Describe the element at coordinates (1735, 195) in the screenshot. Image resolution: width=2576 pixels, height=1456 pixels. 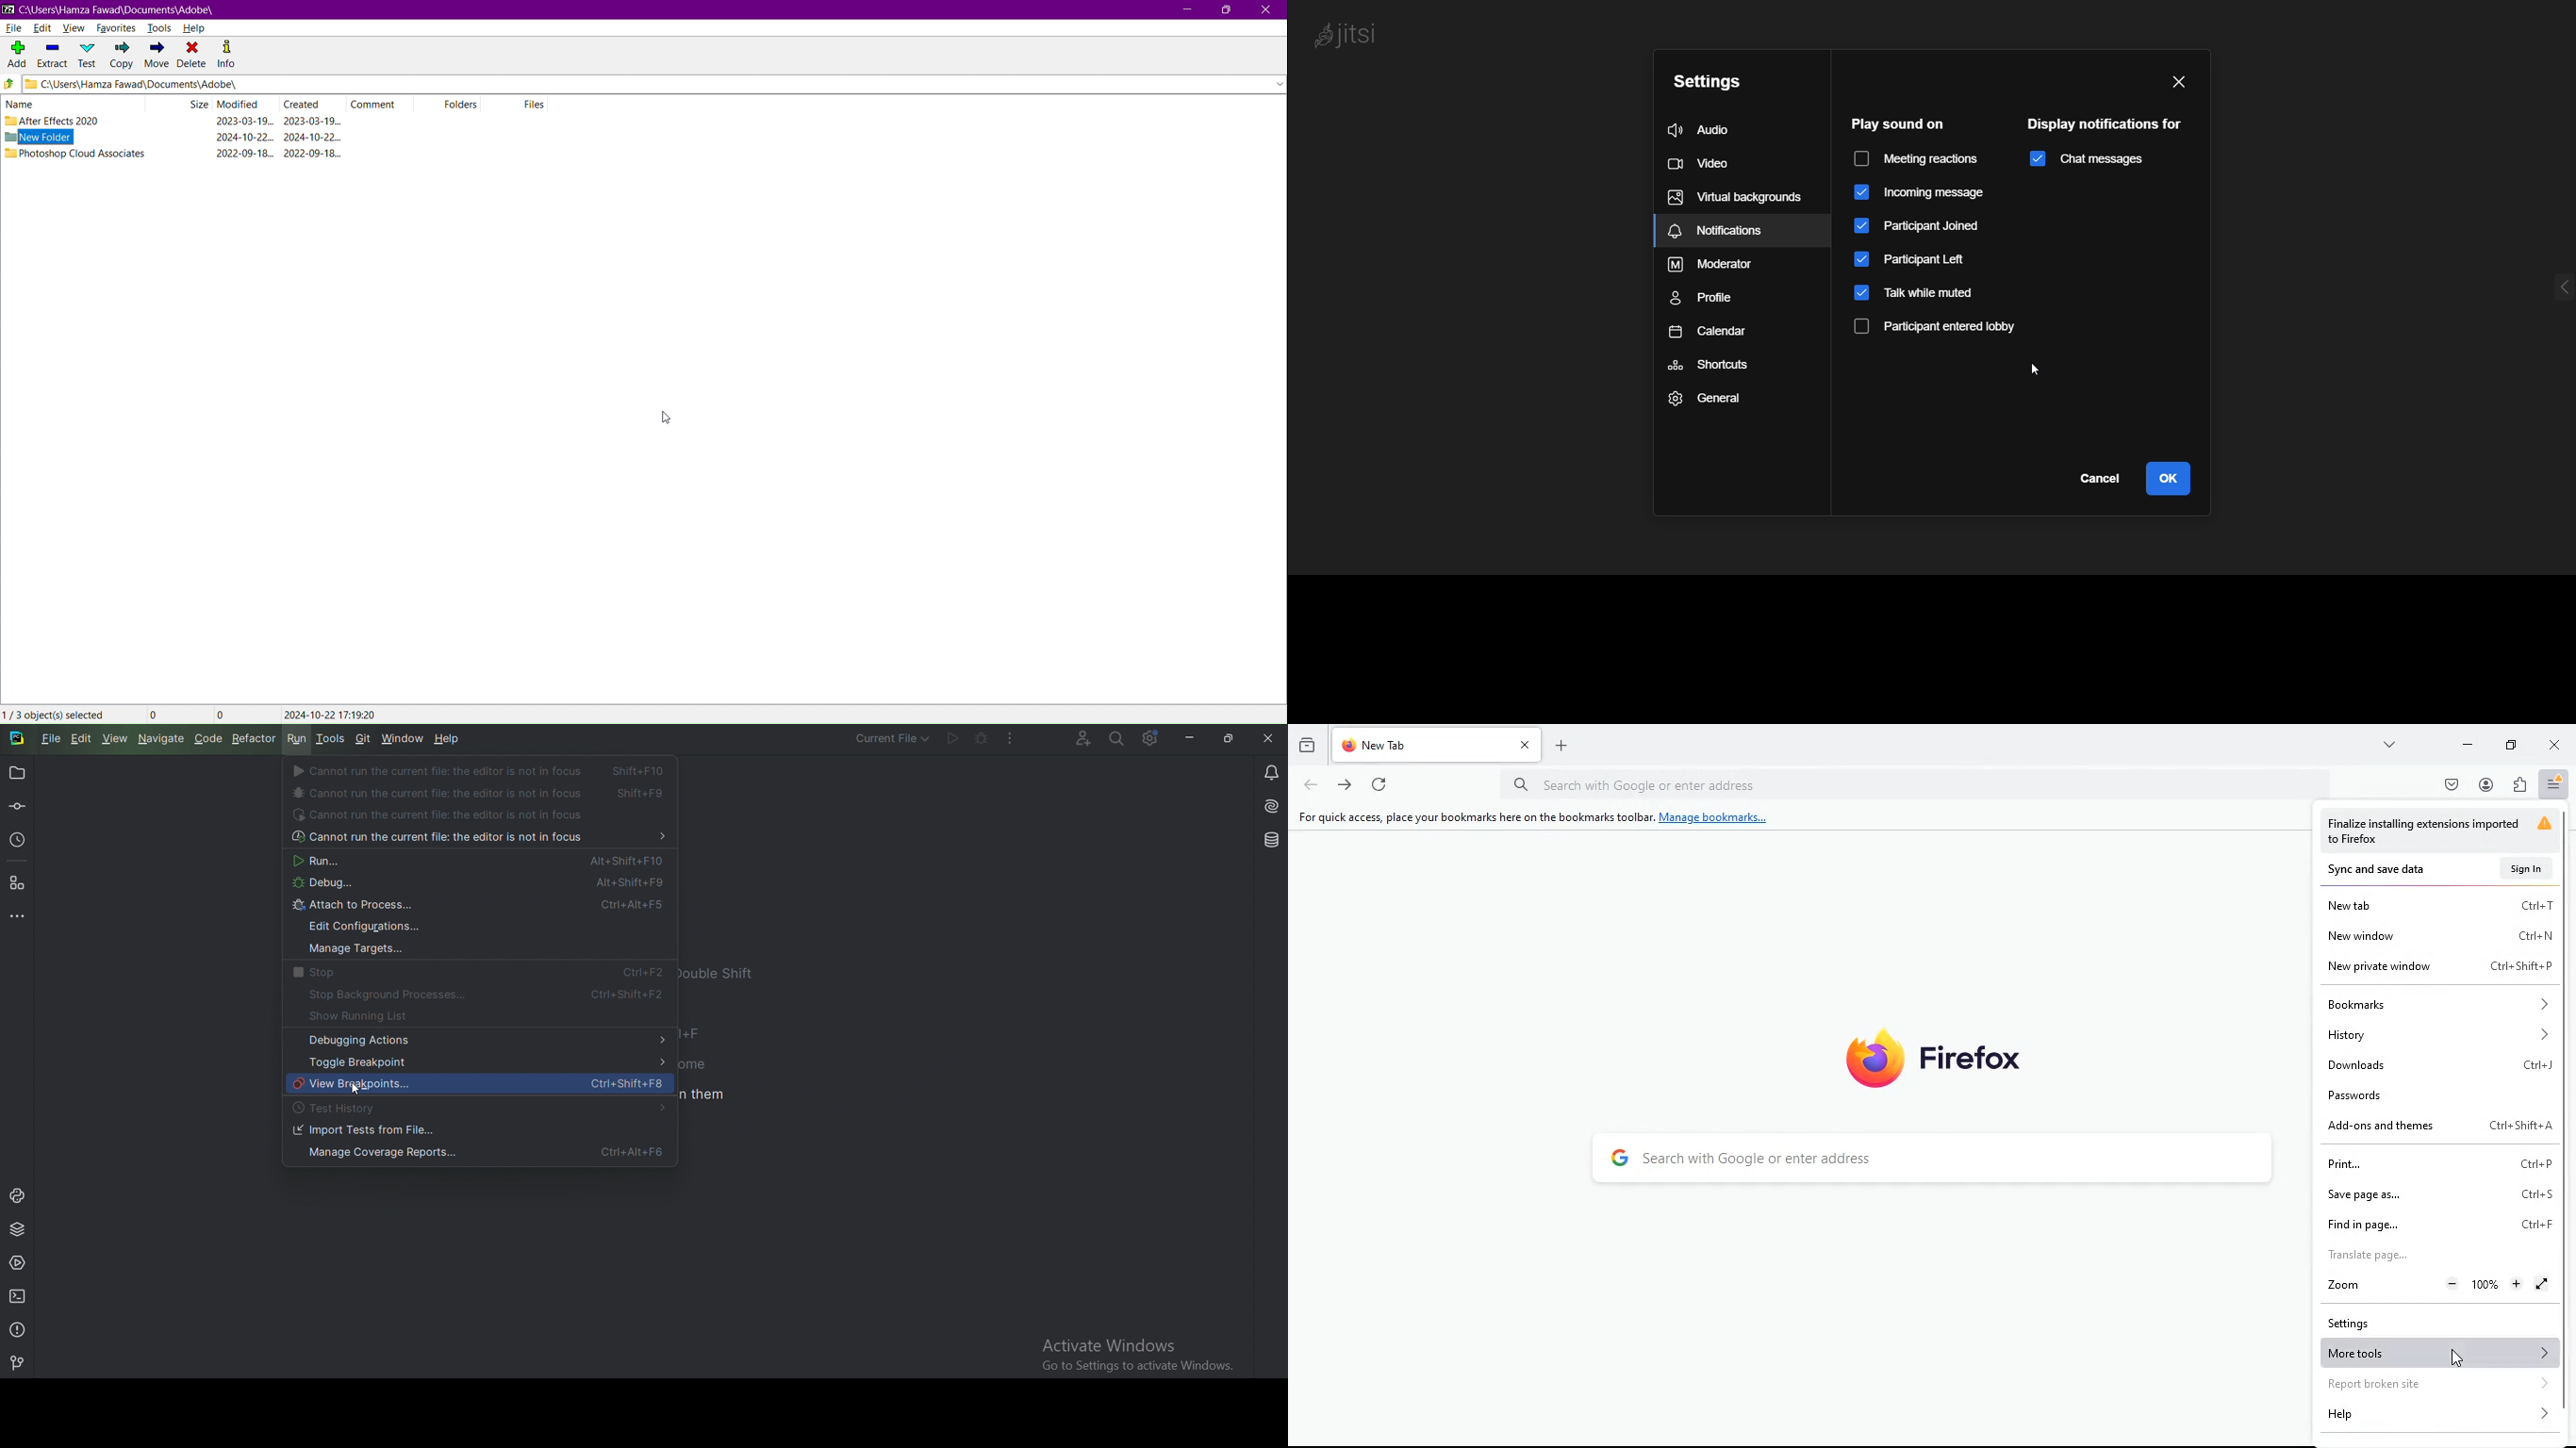
I see `Virtual background` at that location.